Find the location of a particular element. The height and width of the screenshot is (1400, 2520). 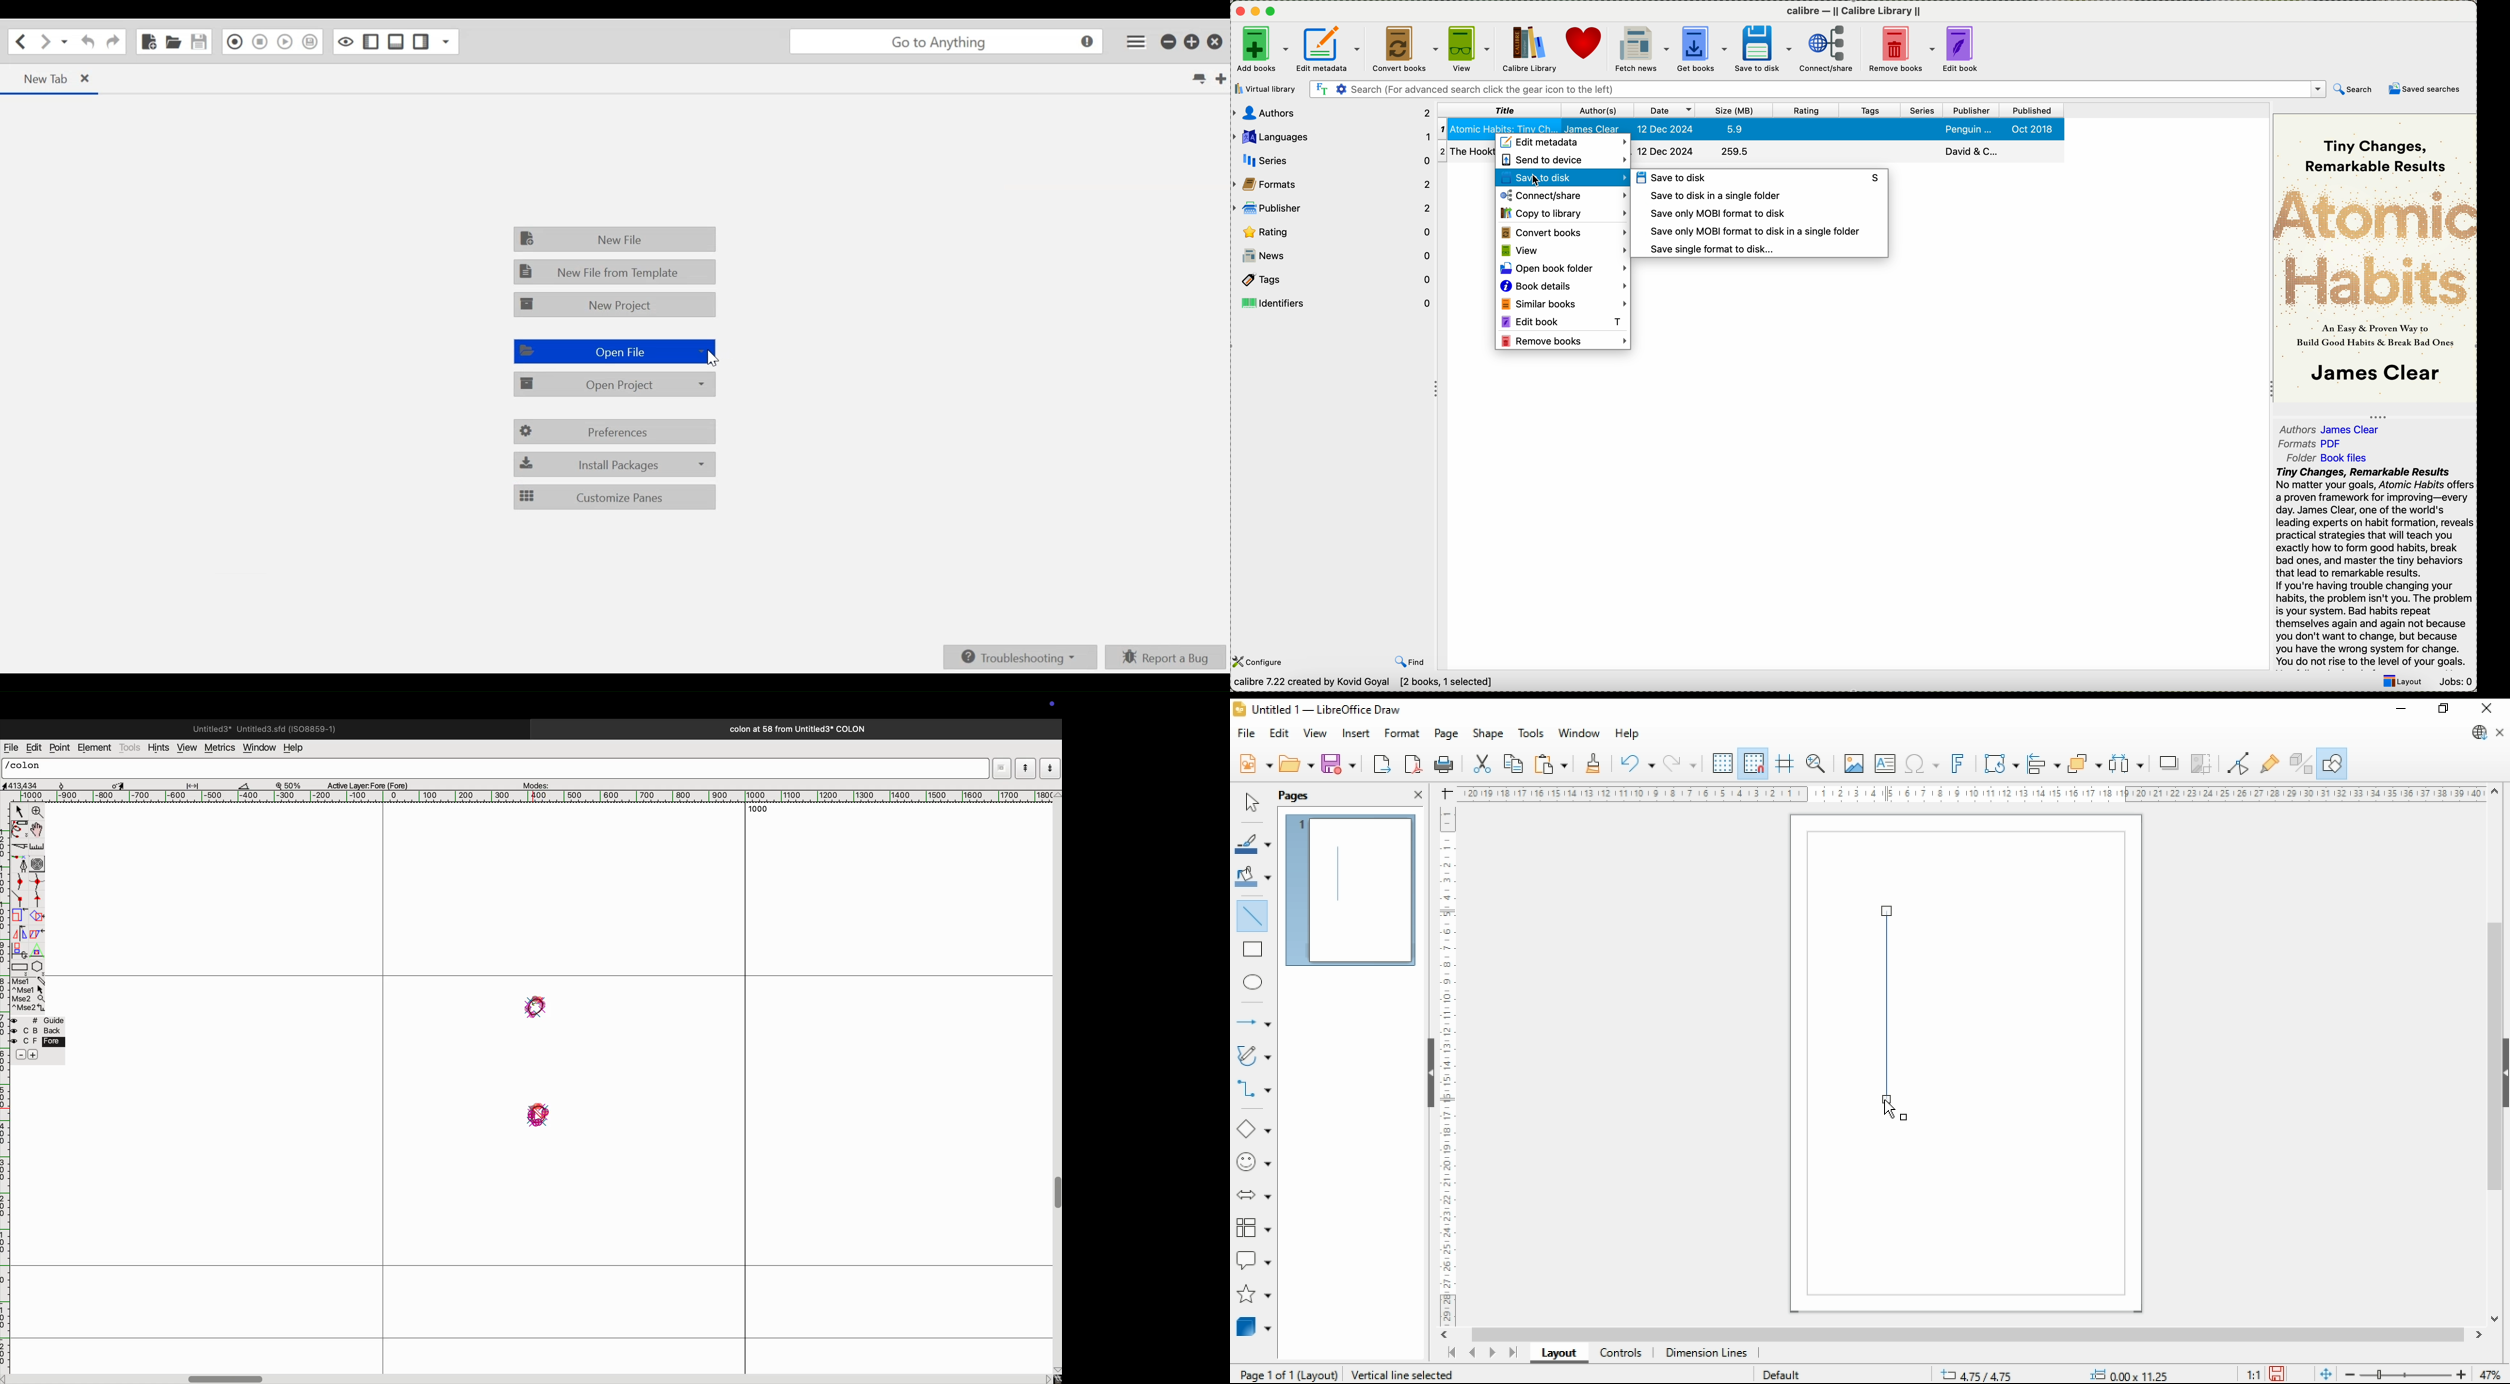

rating is located at coordinates (1806, 110).